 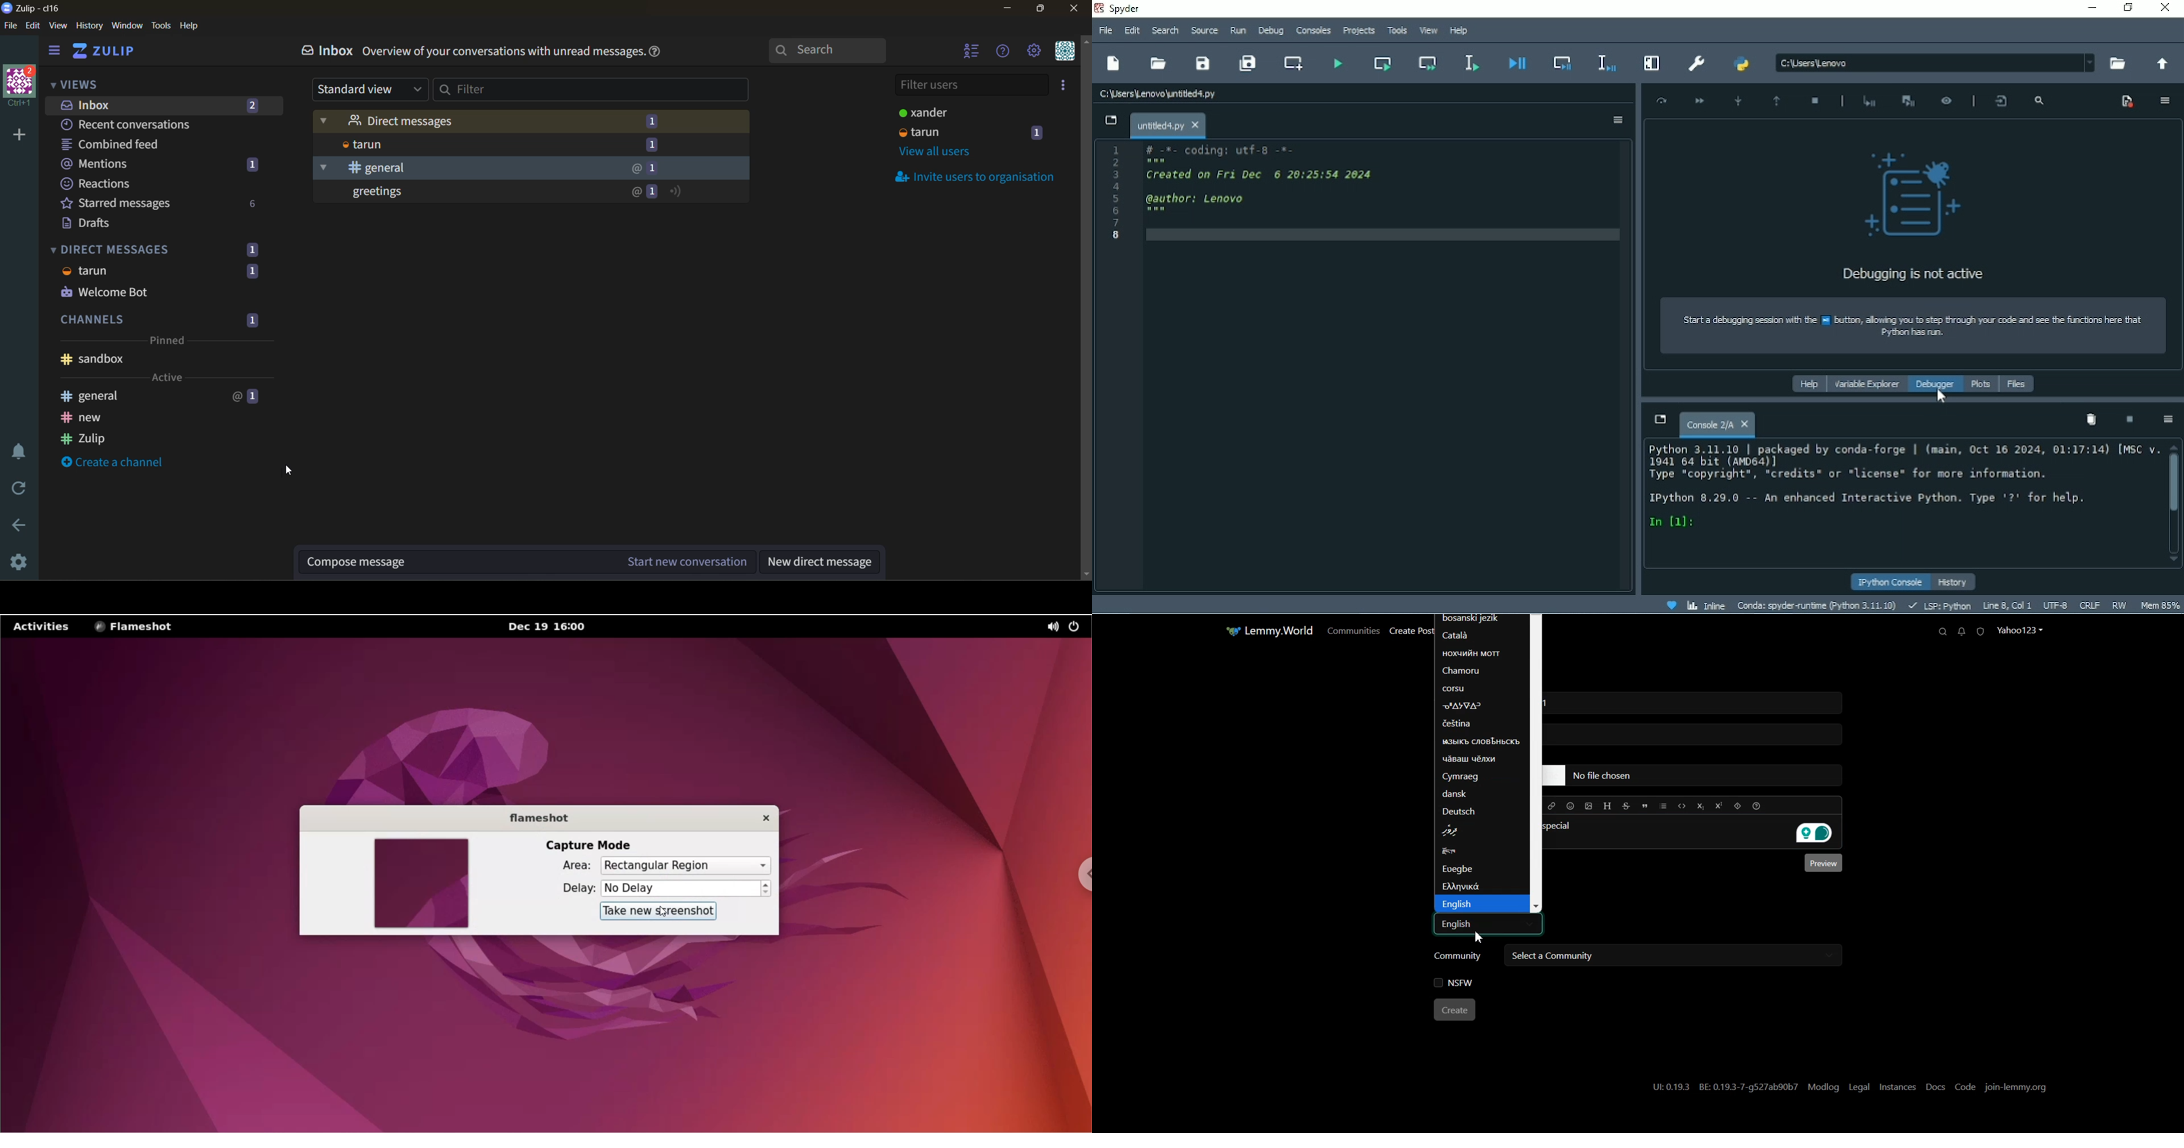 What do you see at coordinates (76, 84) in the screenshot?
I see `views` at bounding box center [76, 84].